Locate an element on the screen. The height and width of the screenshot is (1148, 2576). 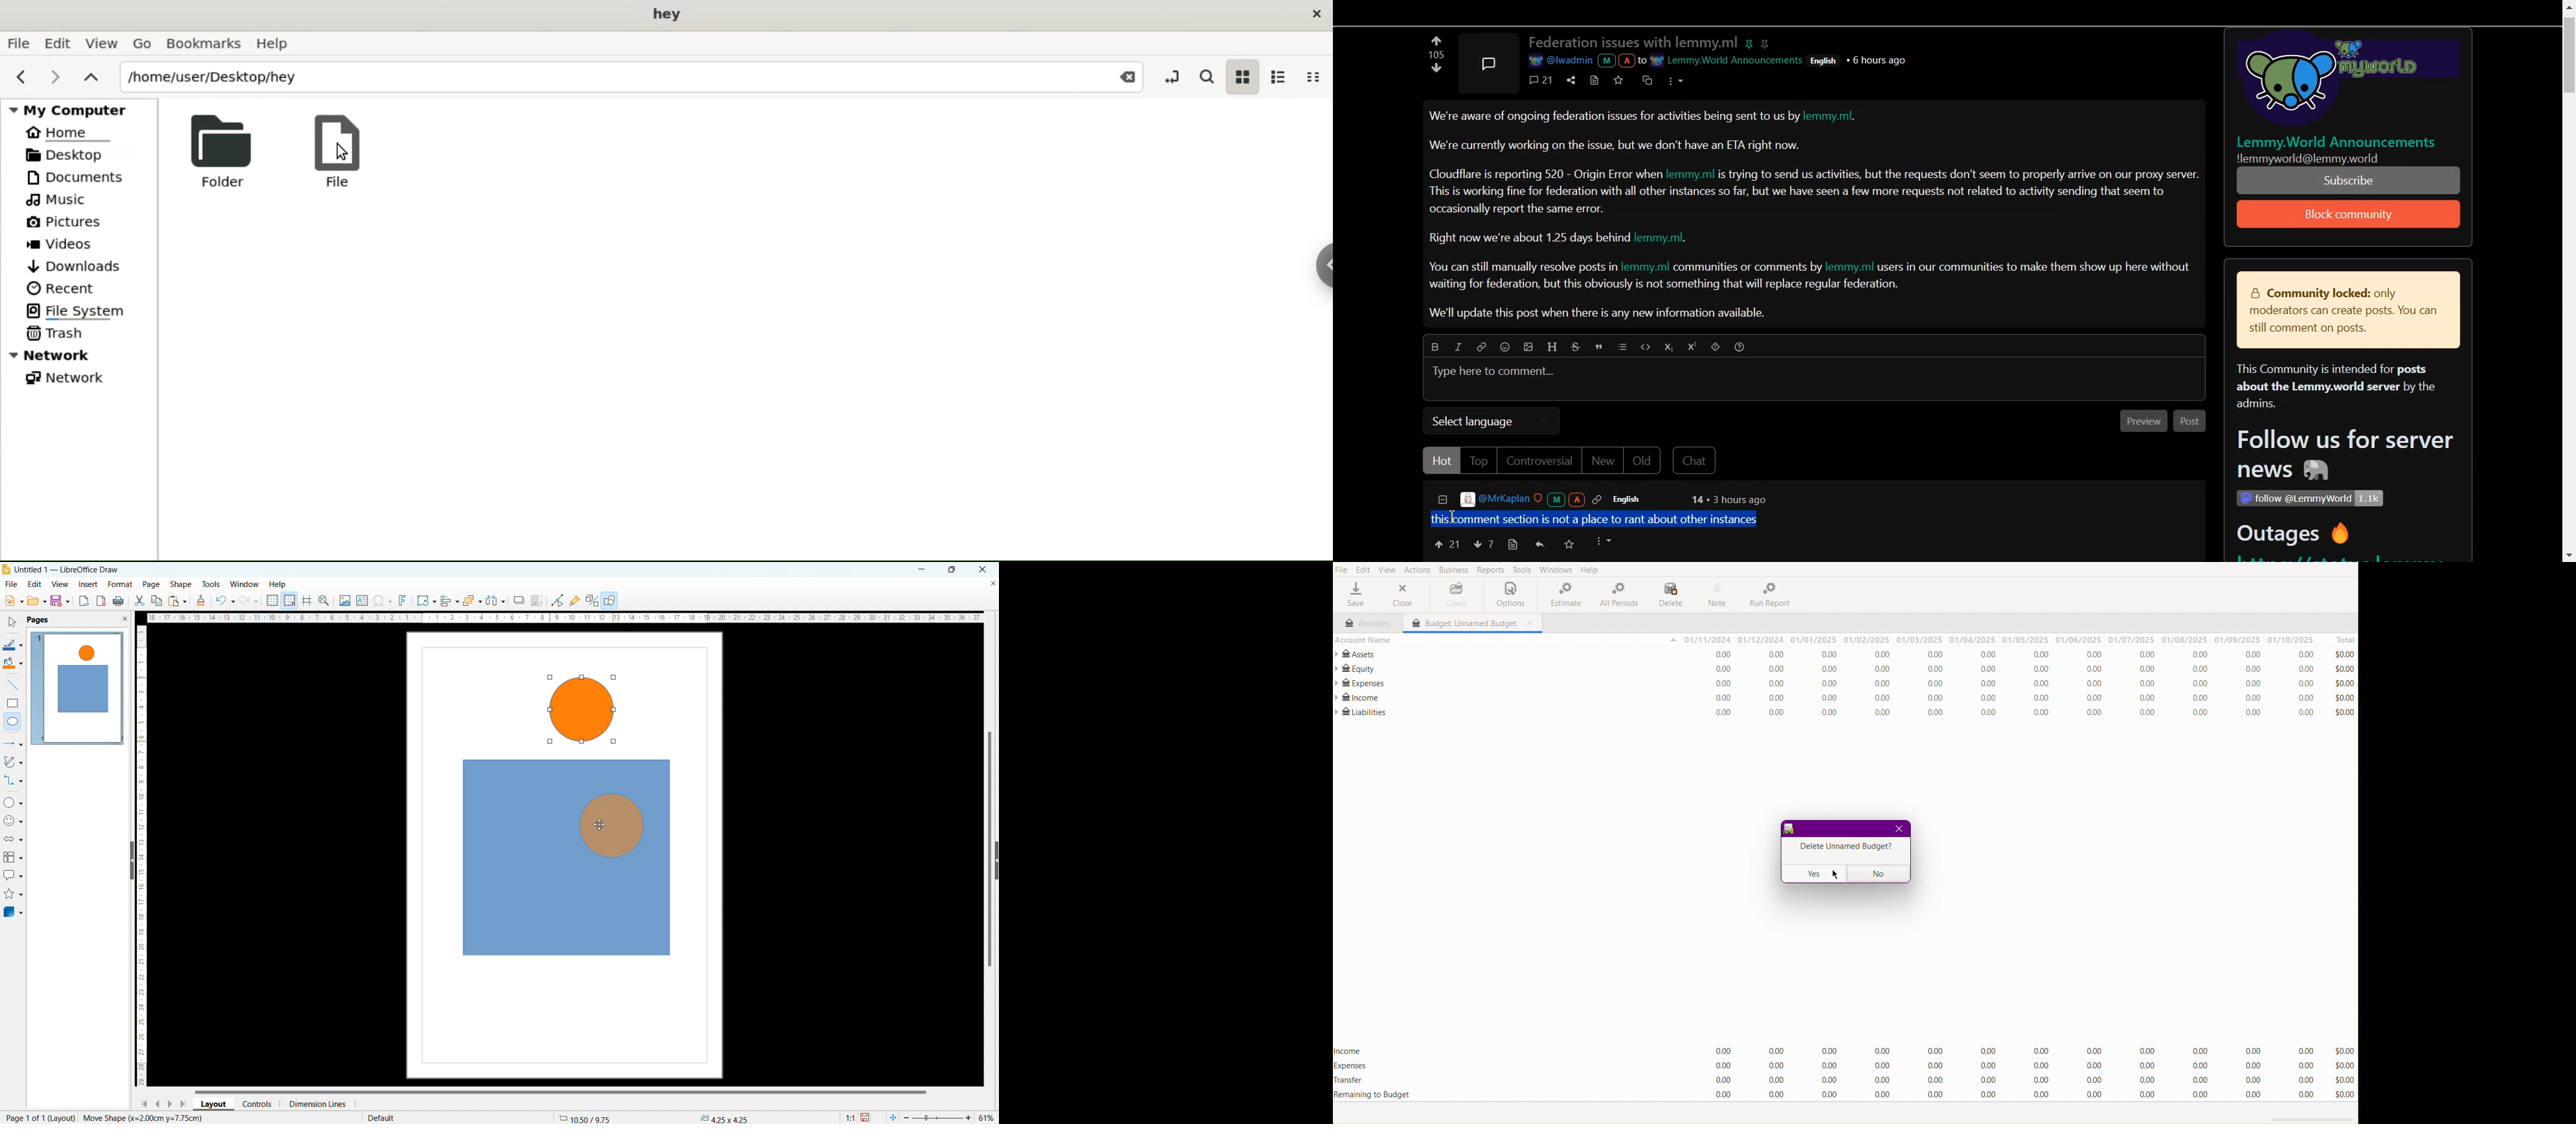
lemmy.ml. is located at coordinates (1837, 118).